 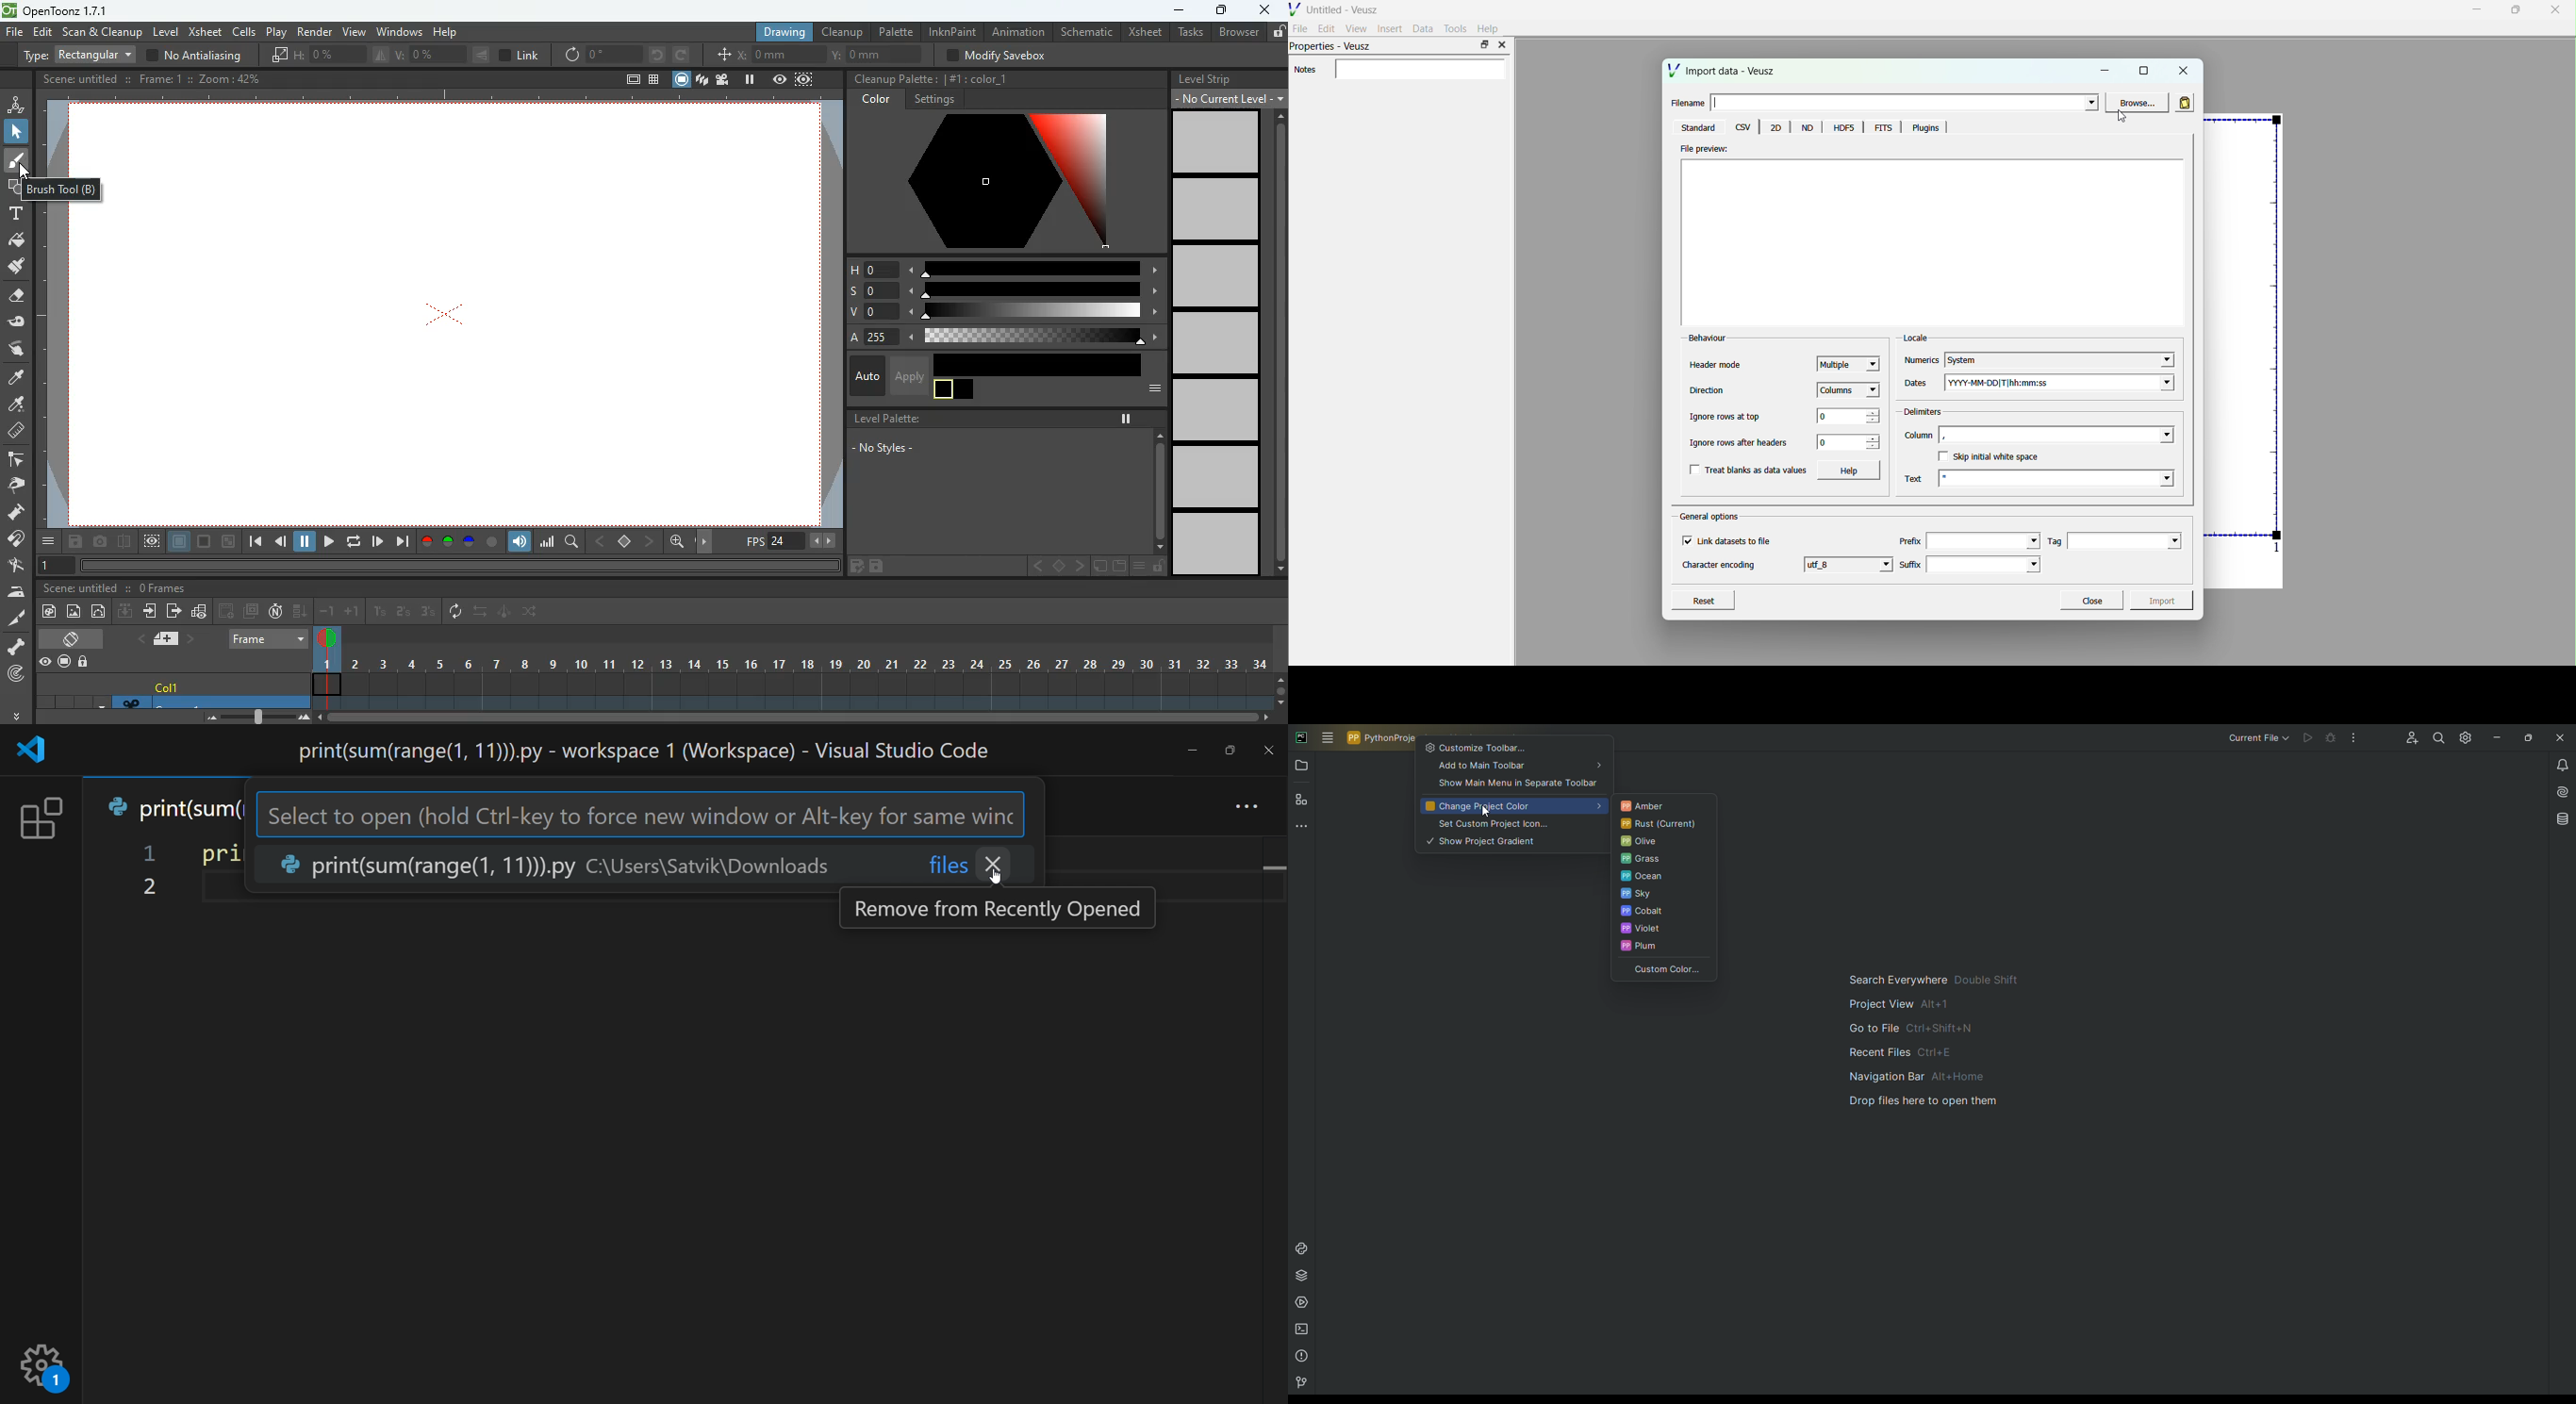 I want to click on Find, so click(x=2434, y=738).